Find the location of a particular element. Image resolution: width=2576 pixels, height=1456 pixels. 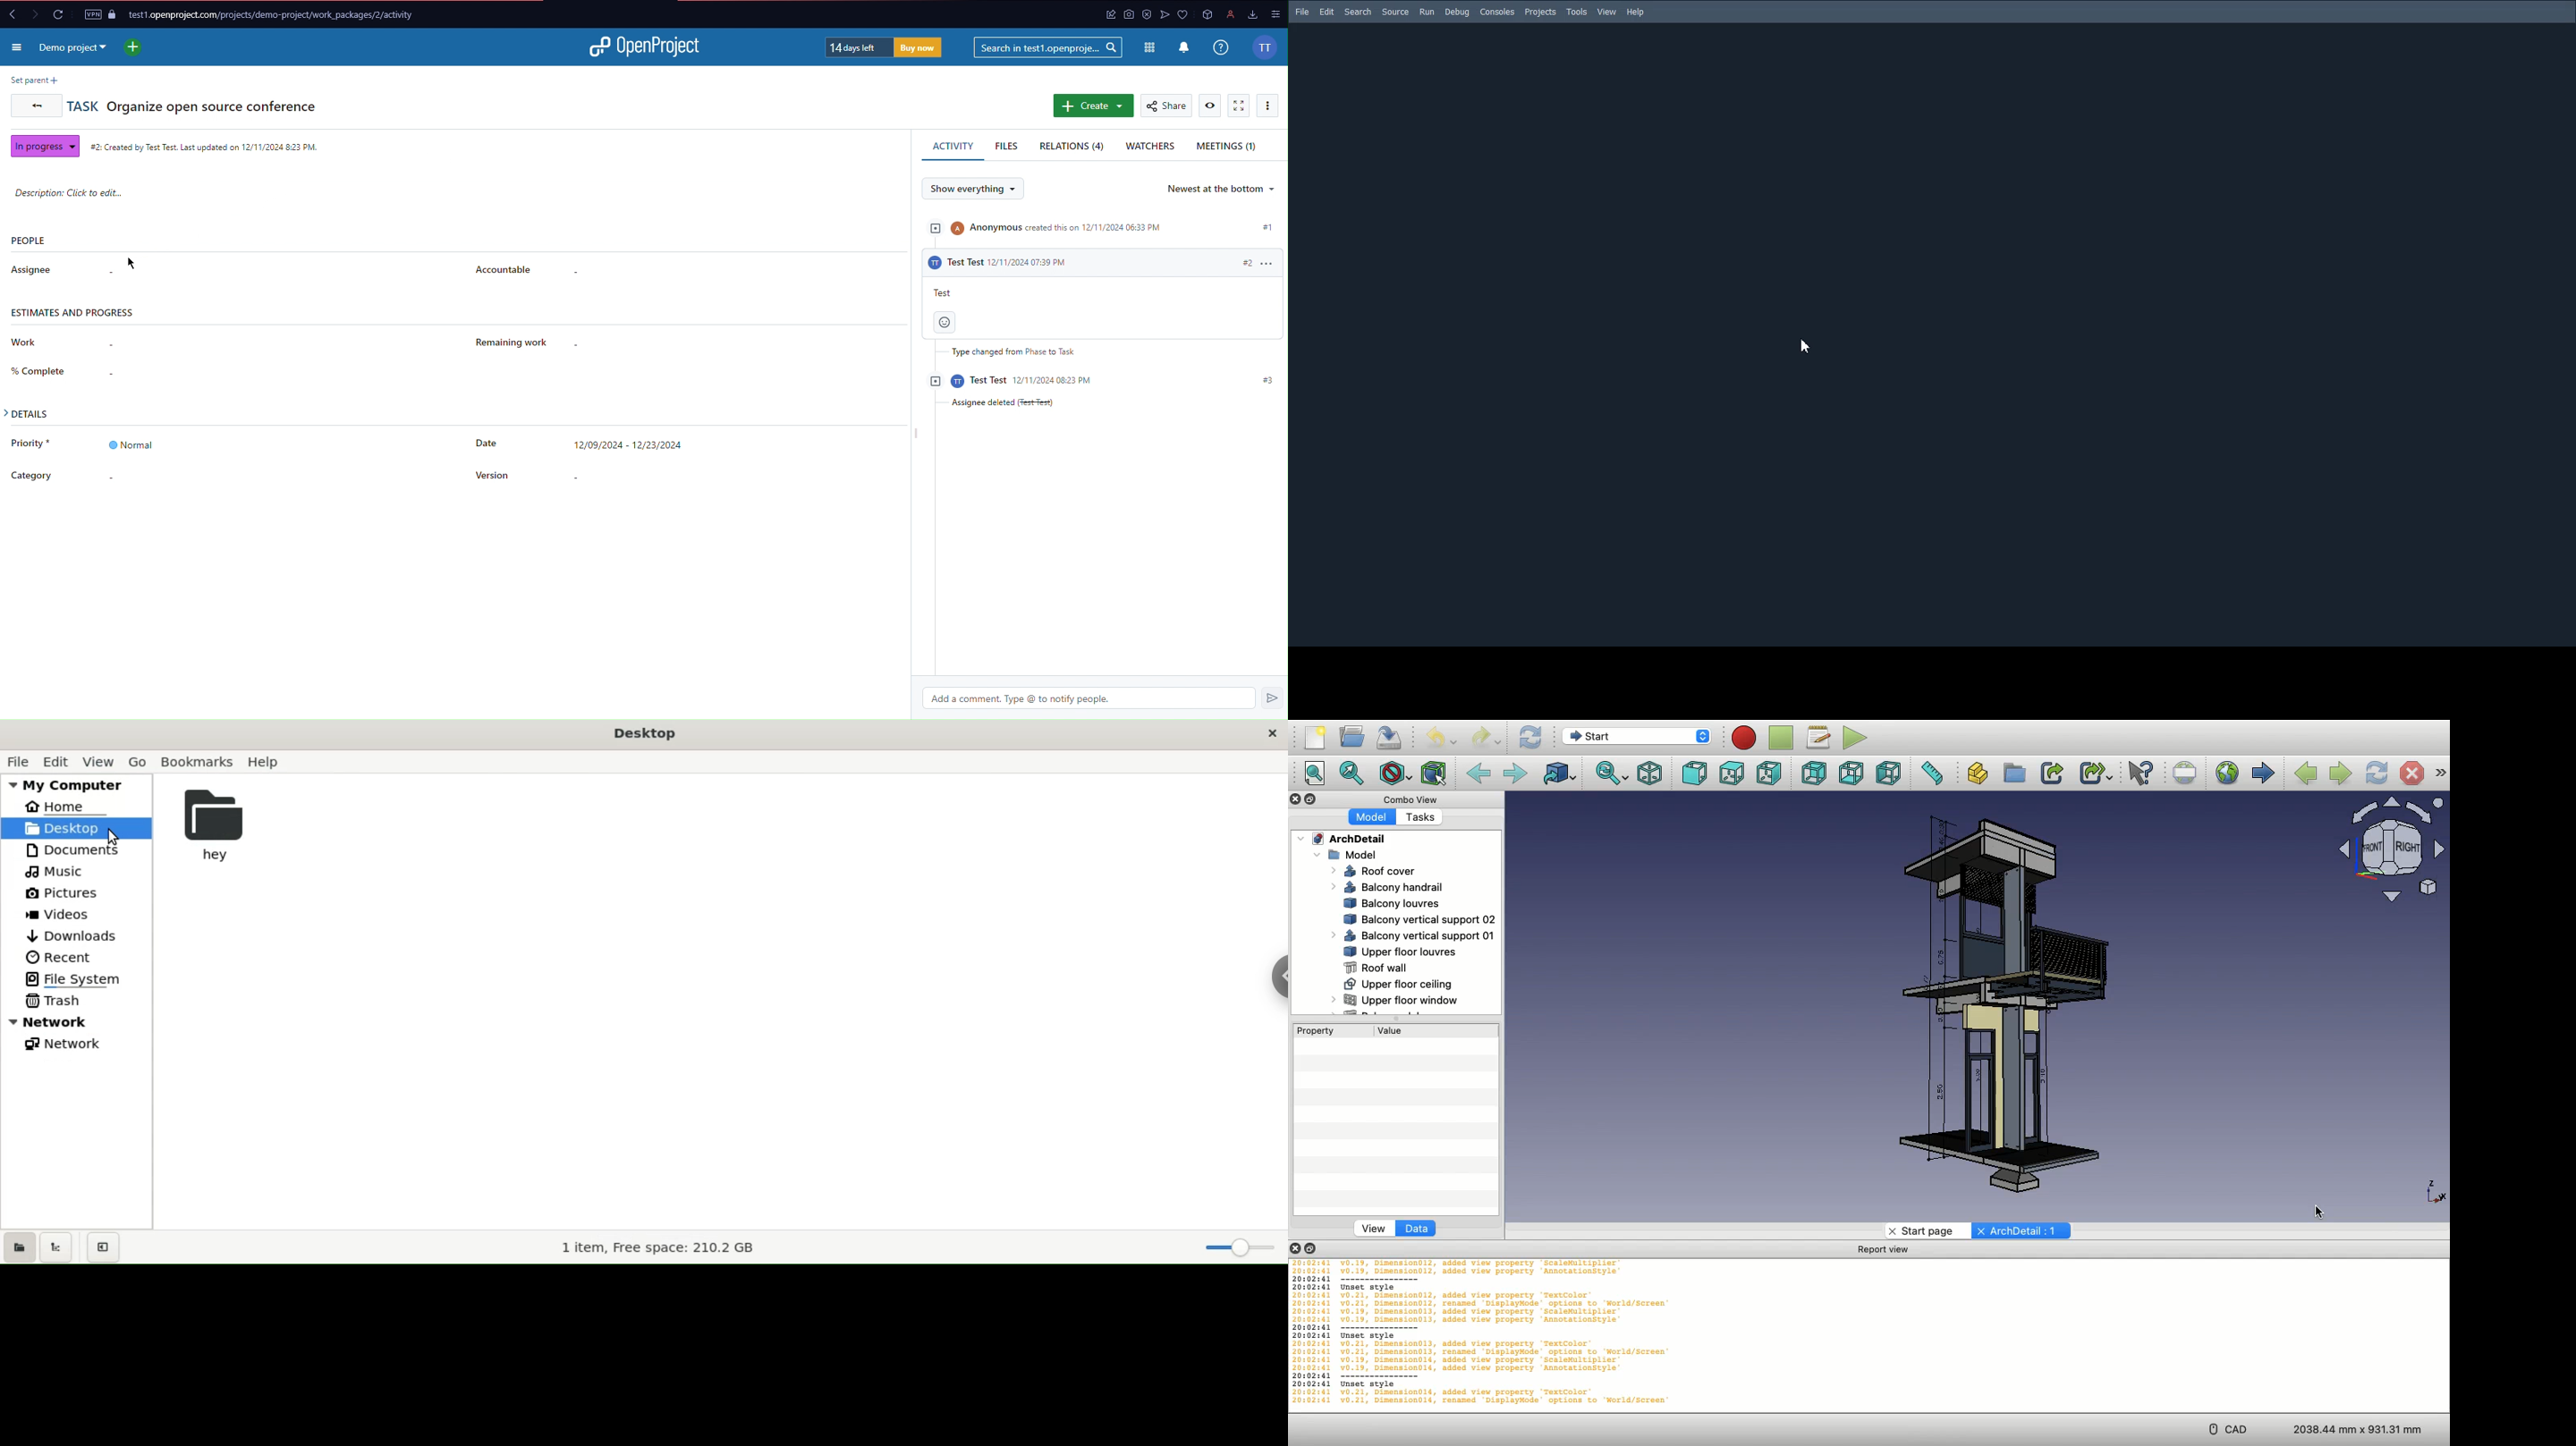

Right is located at coordinates (1771, 772).